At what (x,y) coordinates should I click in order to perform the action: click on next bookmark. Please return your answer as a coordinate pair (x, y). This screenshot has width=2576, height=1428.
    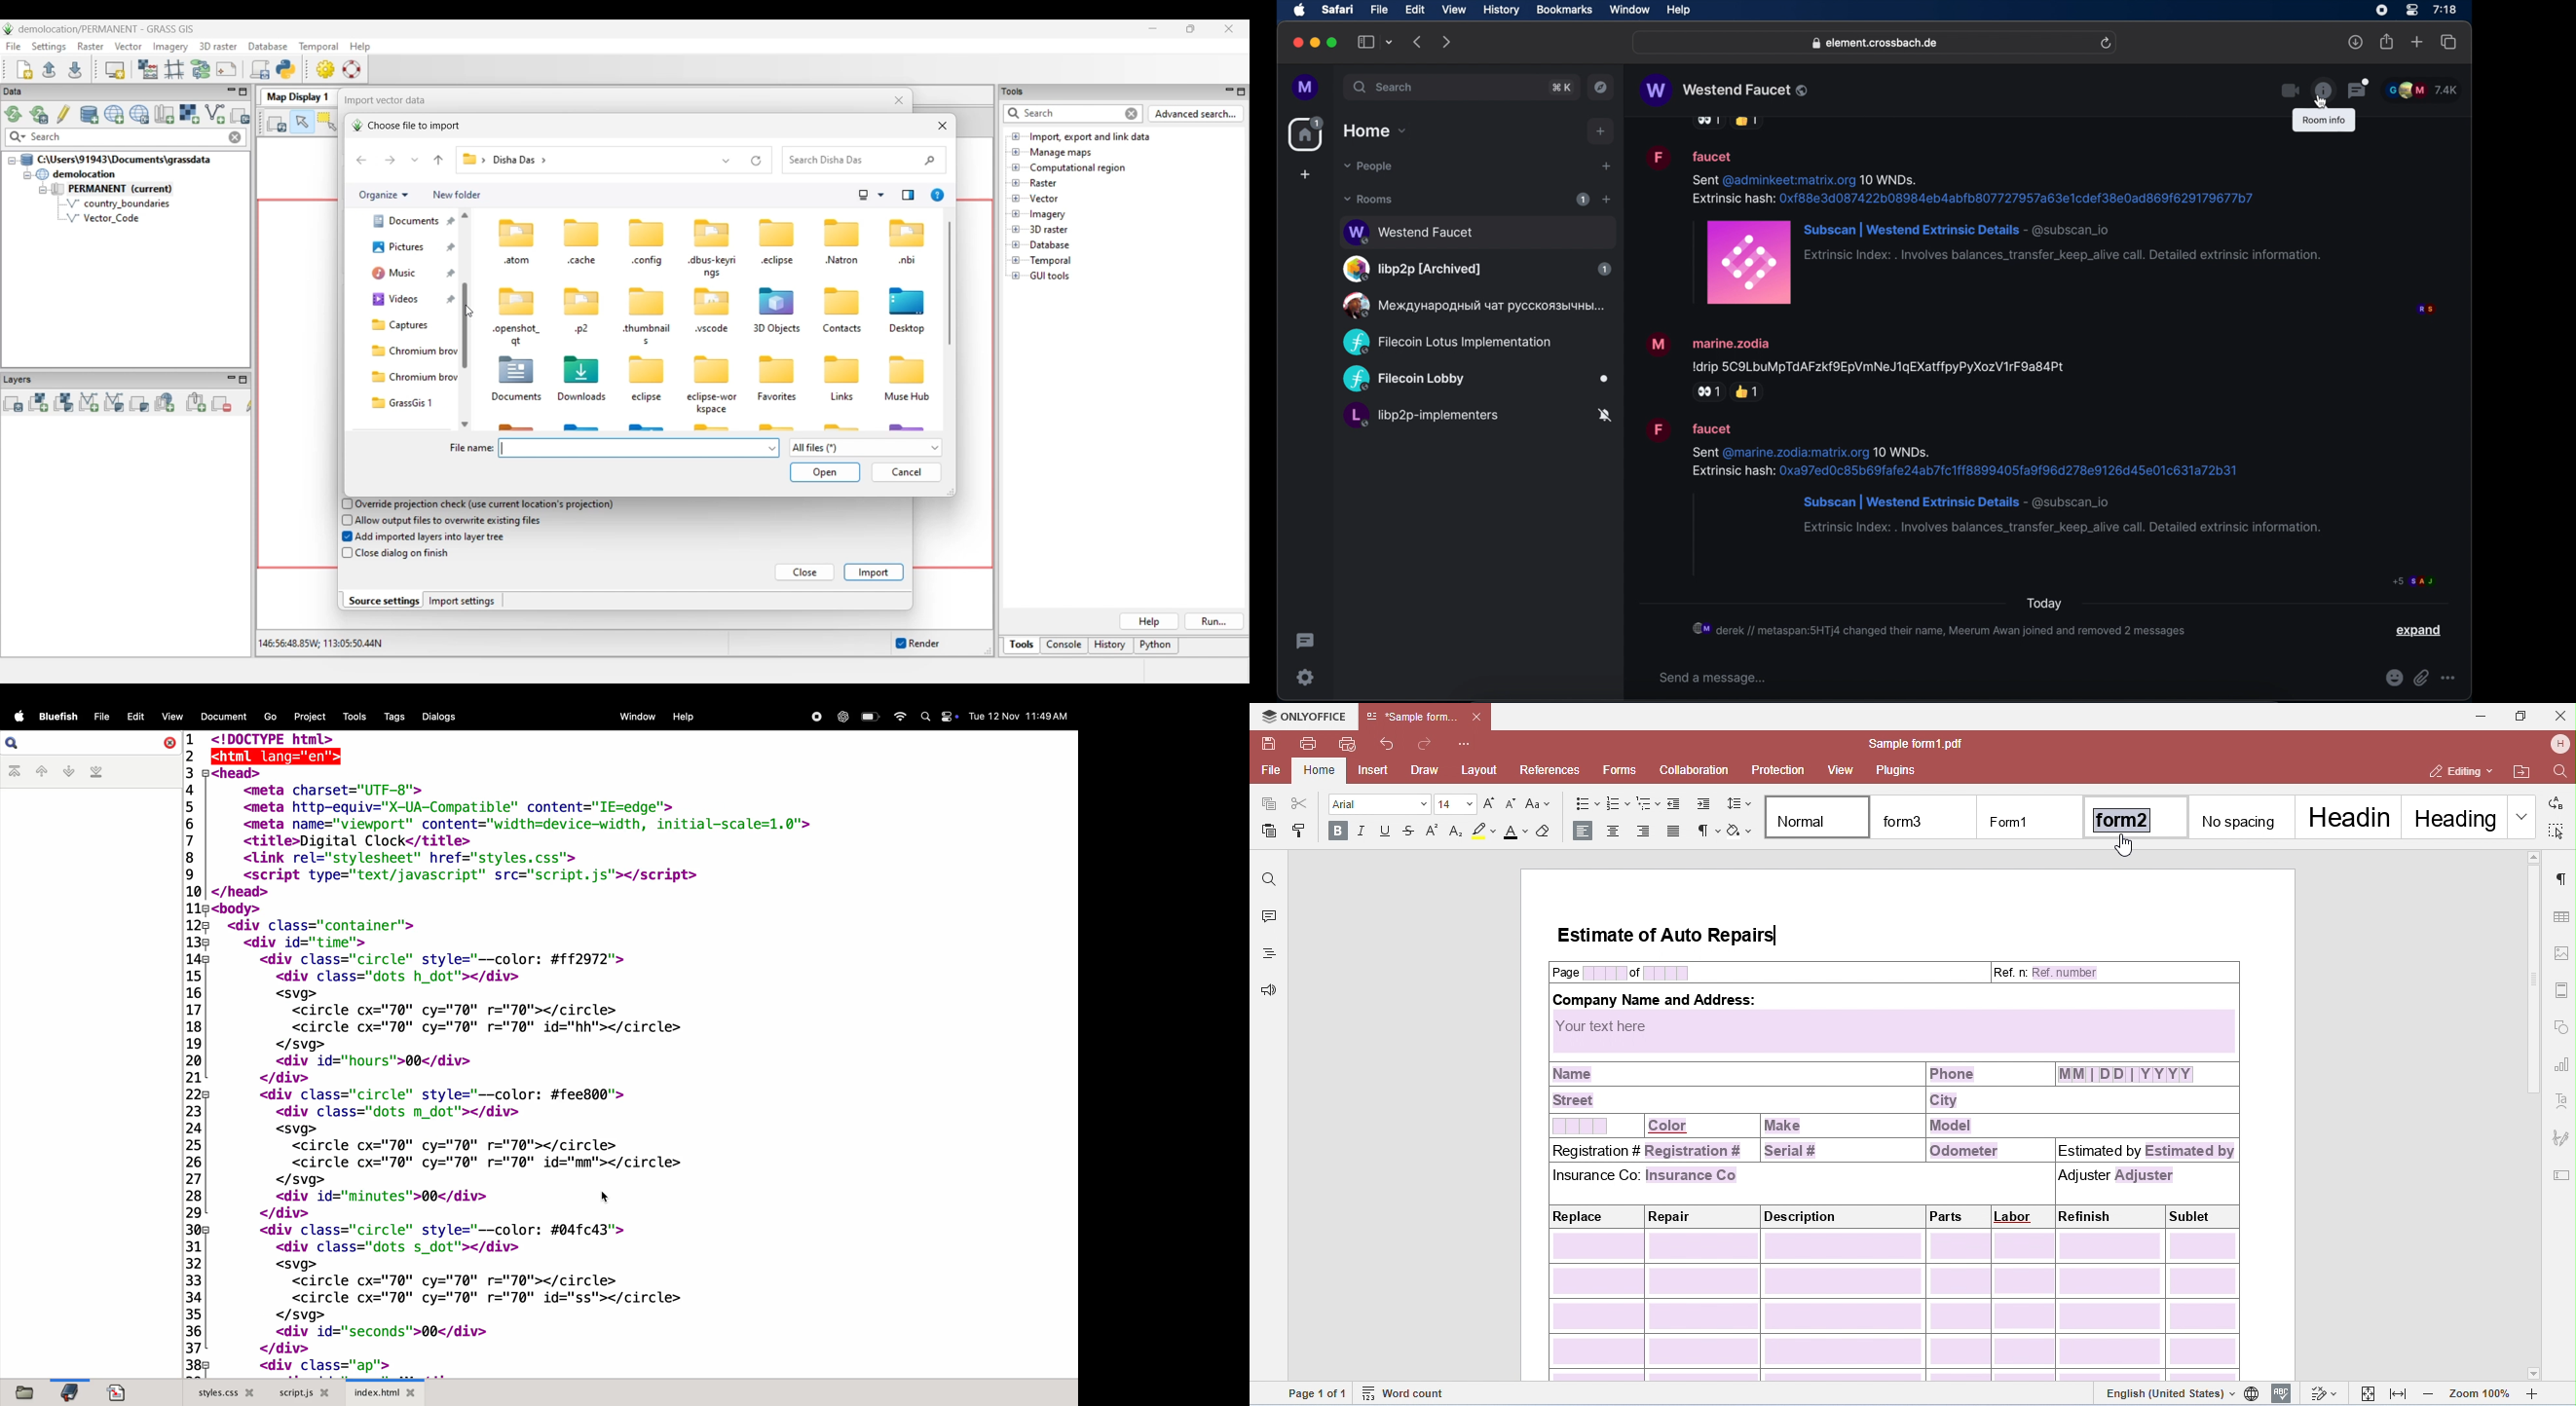
    Looking at the image, I should click on (67, 770).